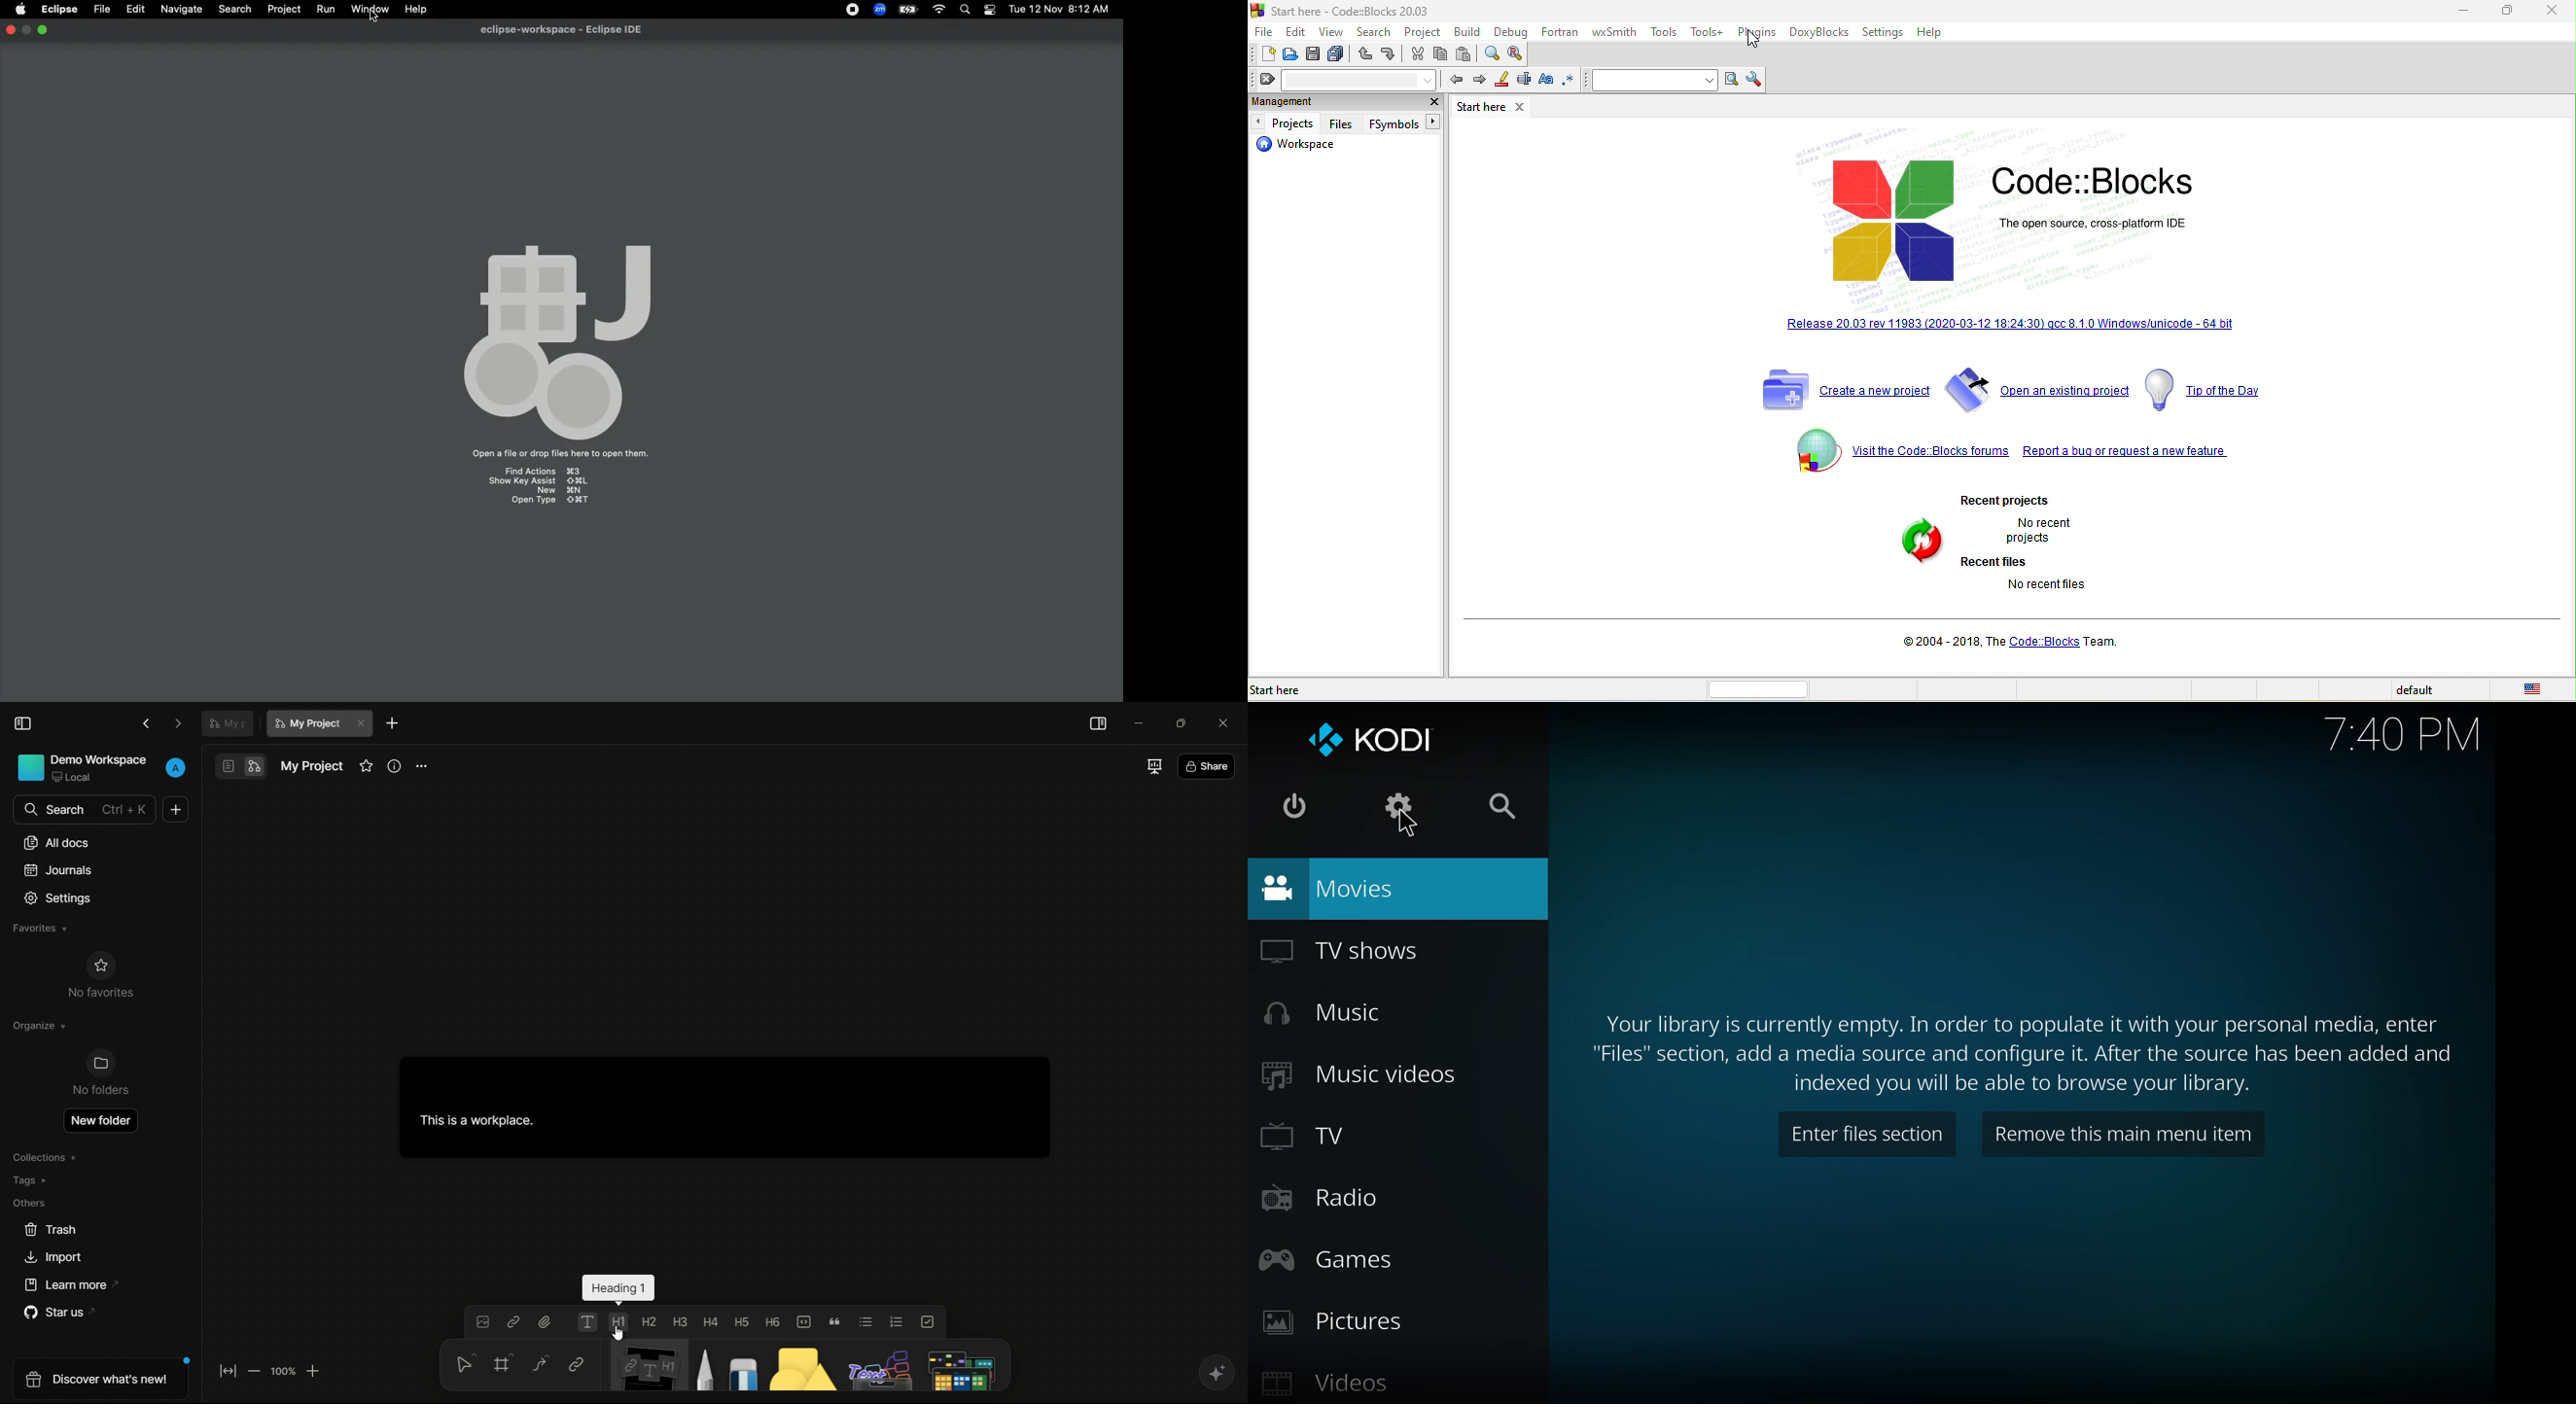 Image resolution: width=2576 pixels, height=1428 pixels. Describe the element at coordinates (228, 722) in the screenshot. I see `document tab` at that location.